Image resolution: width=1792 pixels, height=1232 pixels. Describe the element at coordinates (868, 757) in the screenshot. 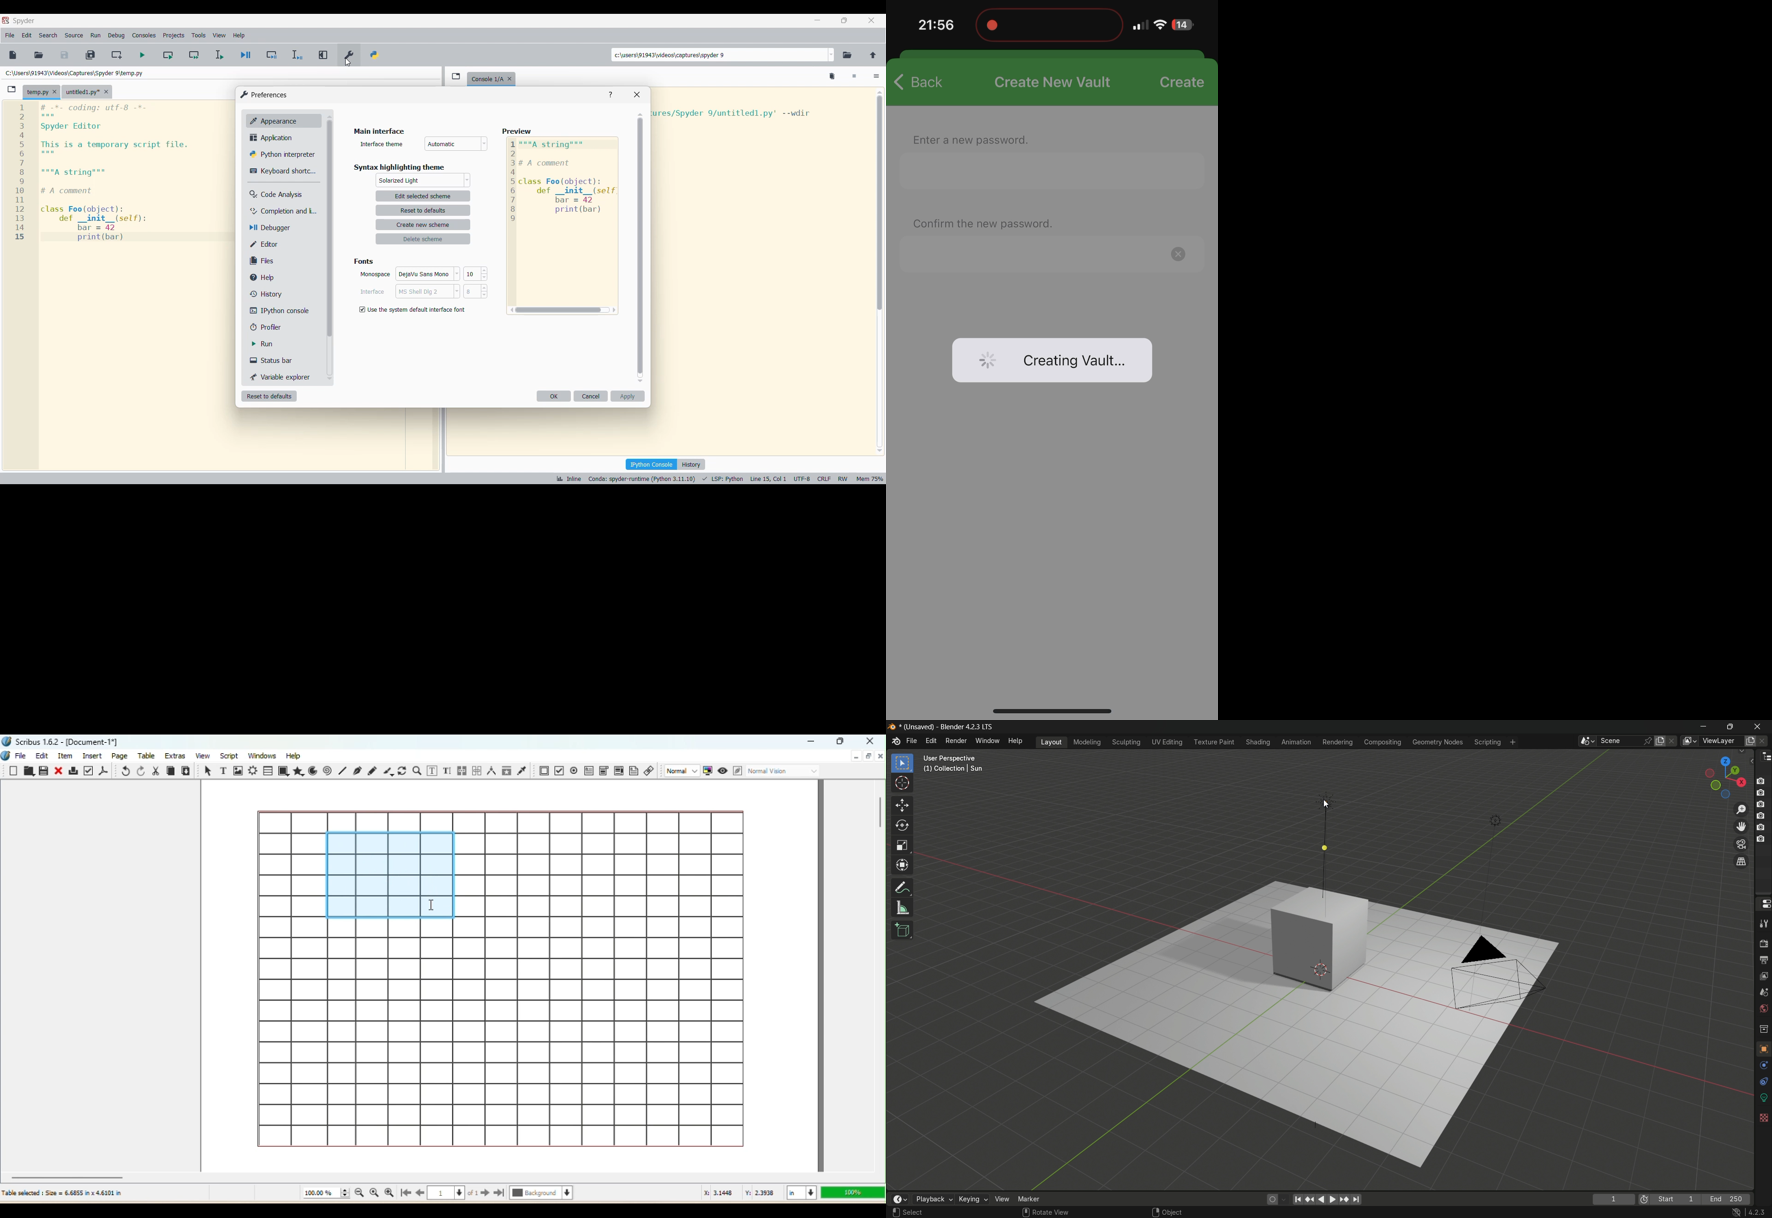

I see `Maximize` at that location.